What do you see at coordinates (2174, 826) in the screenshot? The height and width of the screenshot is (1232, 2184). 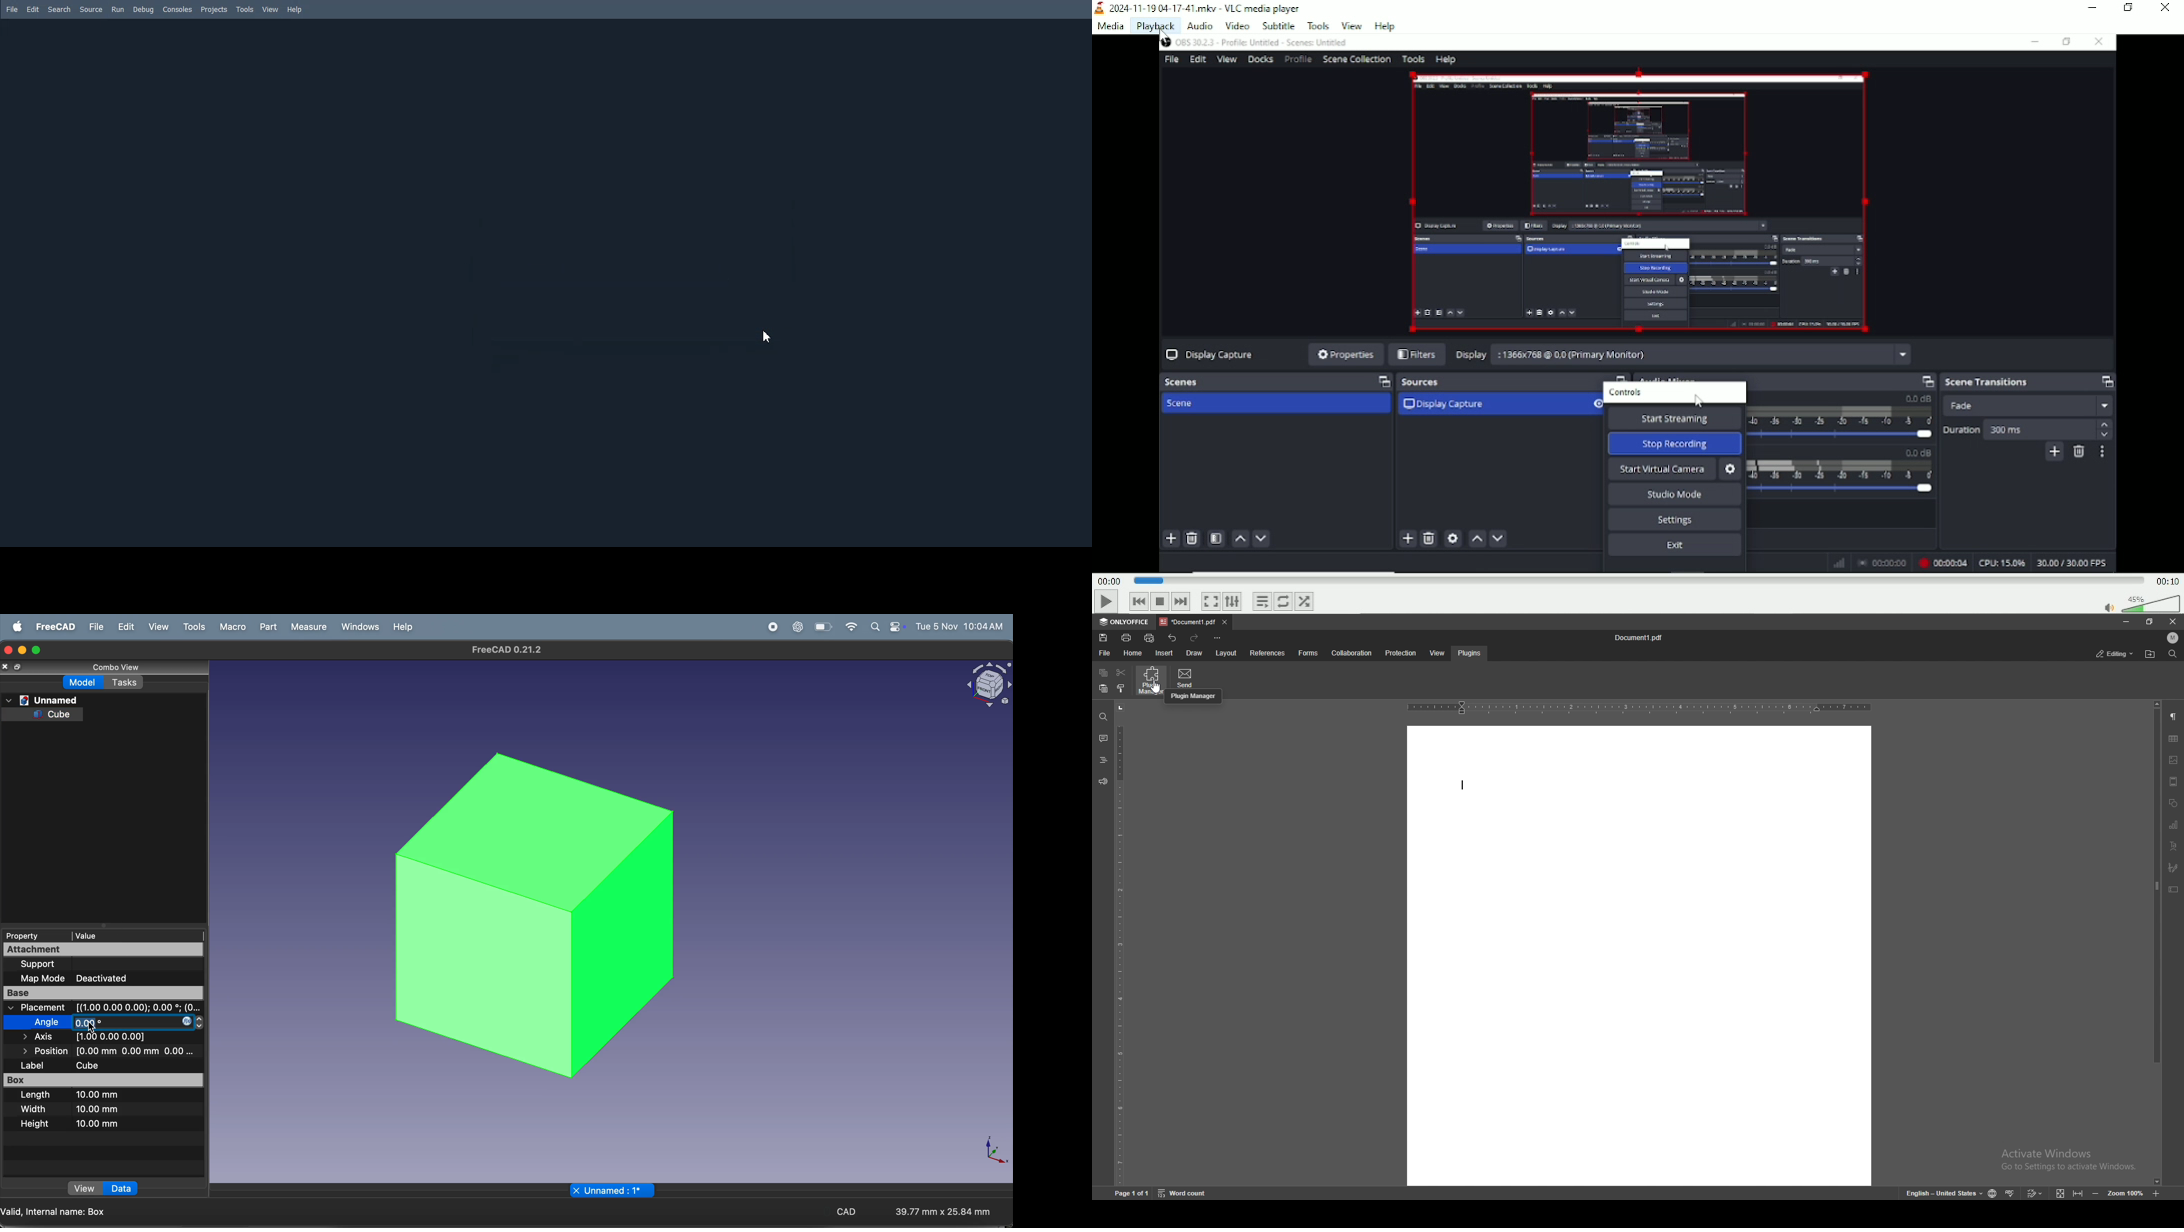 I see `chart` at bounding box center [2174, 826].